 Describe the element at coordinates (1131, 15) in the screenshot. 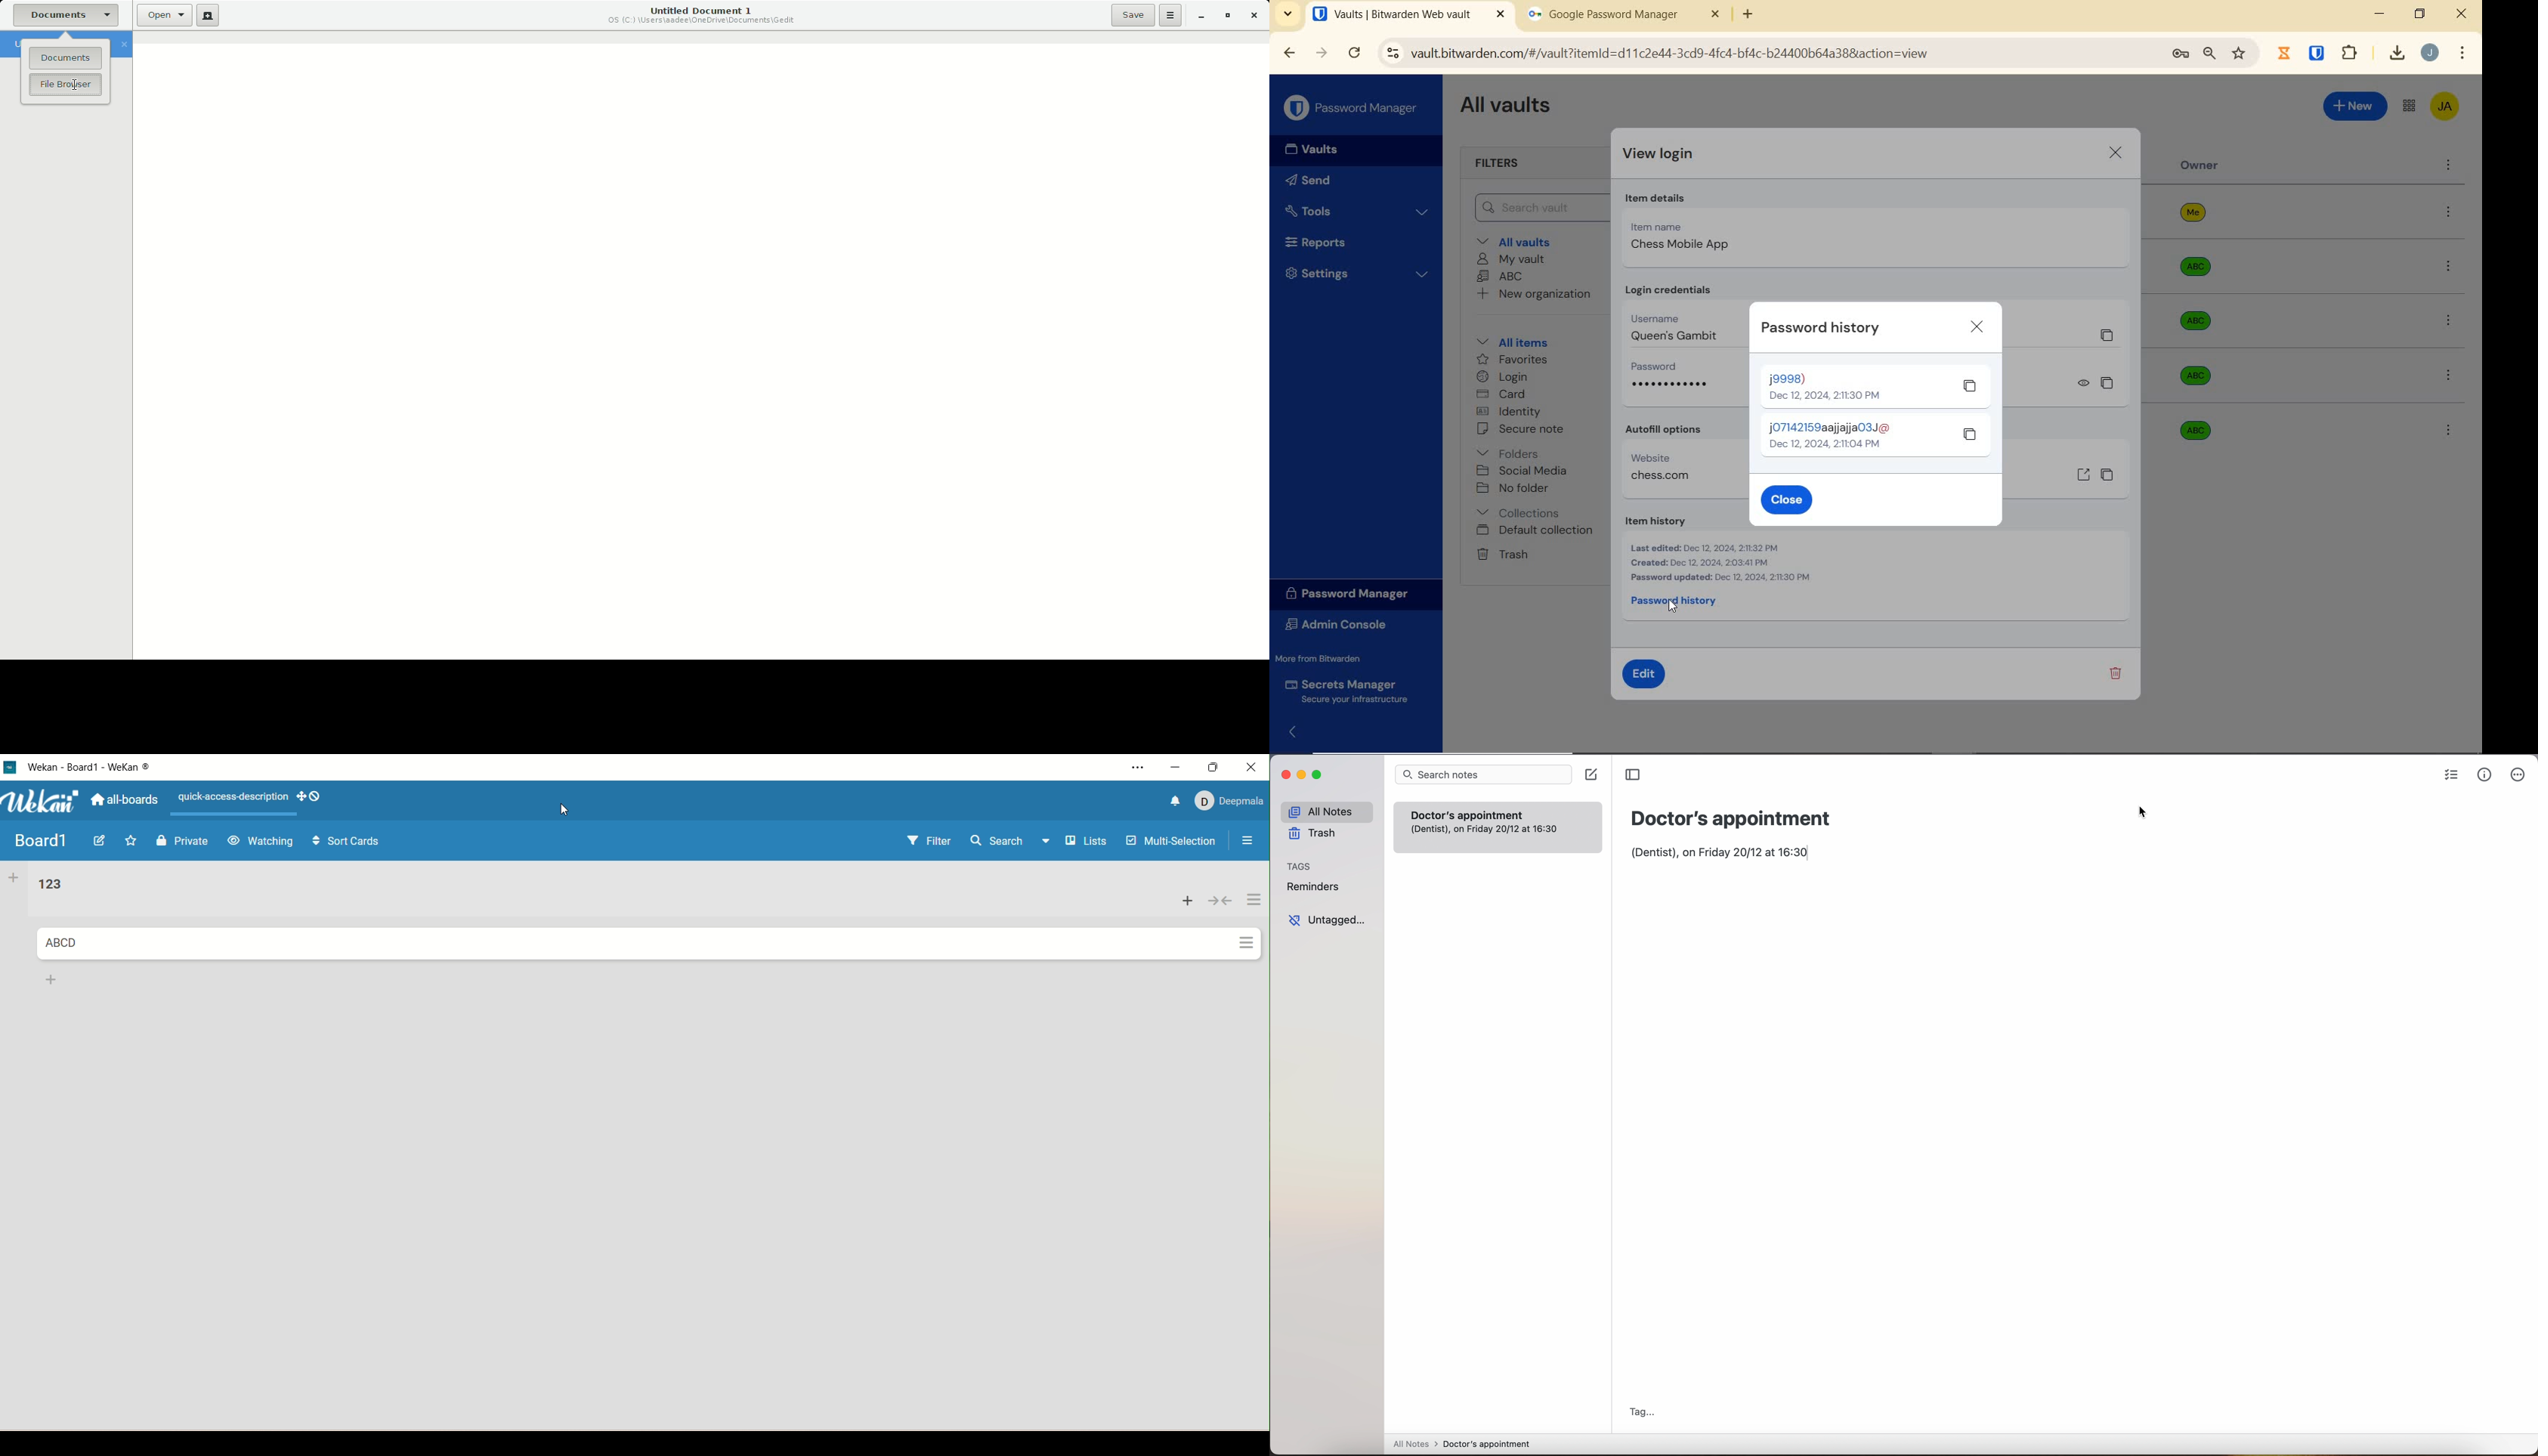

I see `Save` at that location.